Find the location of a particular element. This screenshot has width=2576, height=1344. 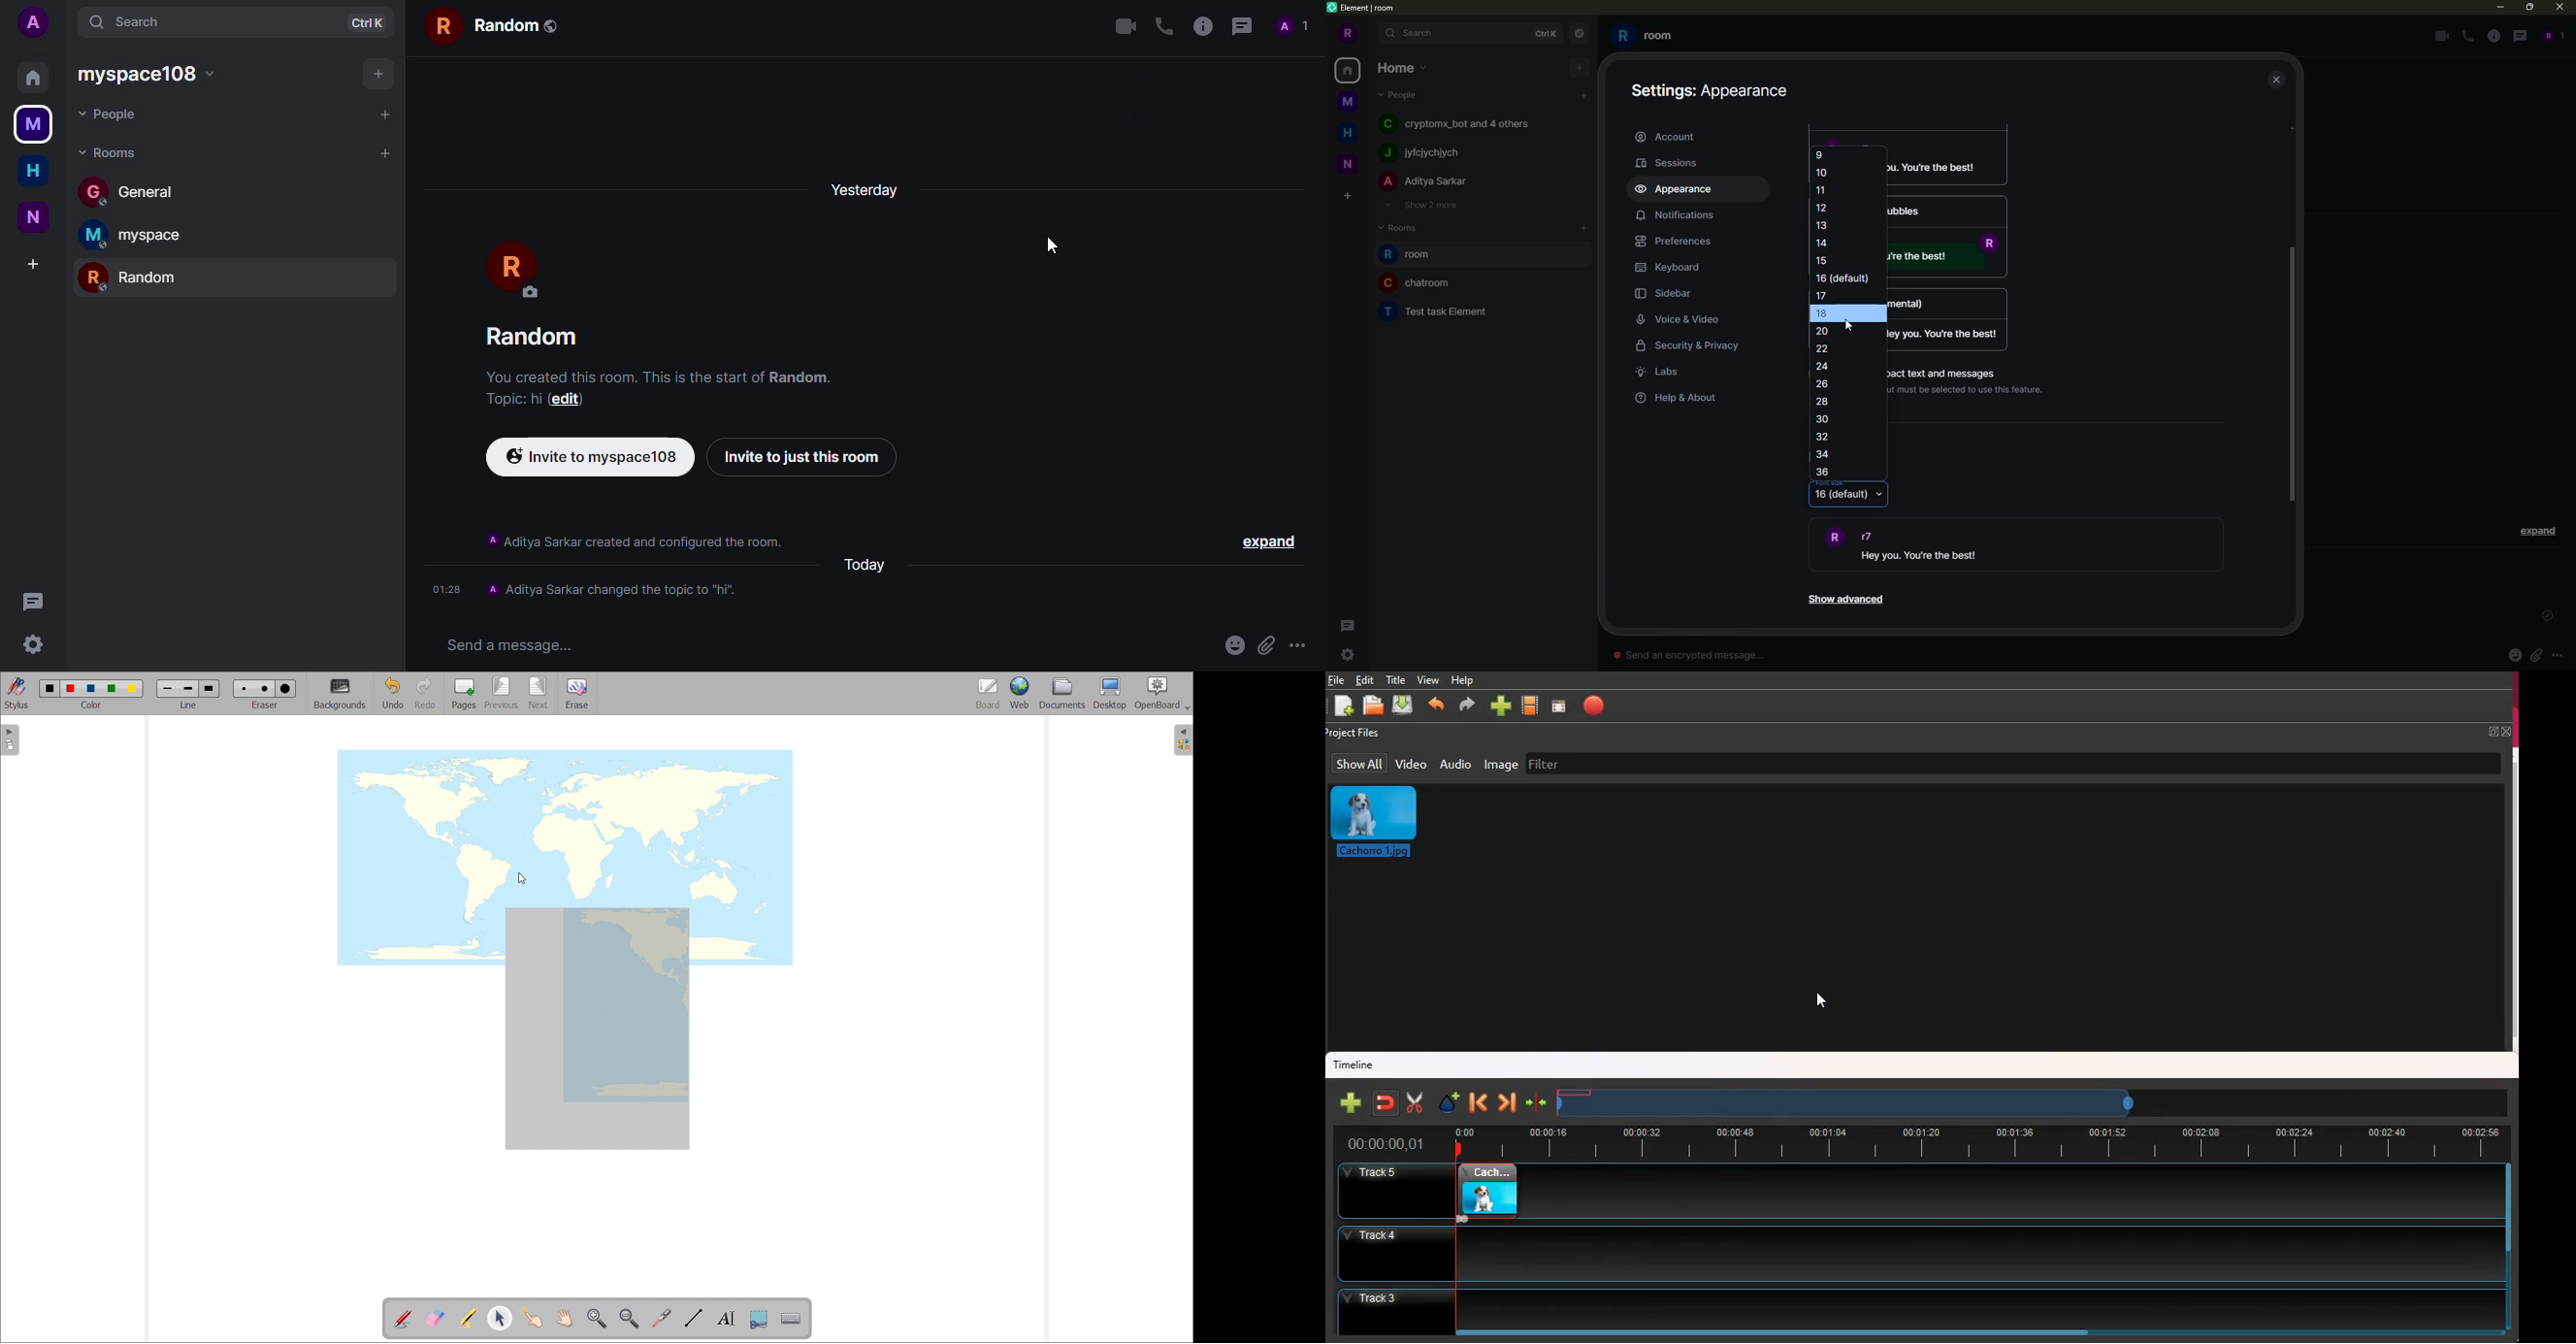

minimize is located at coordinates (2497, 7).